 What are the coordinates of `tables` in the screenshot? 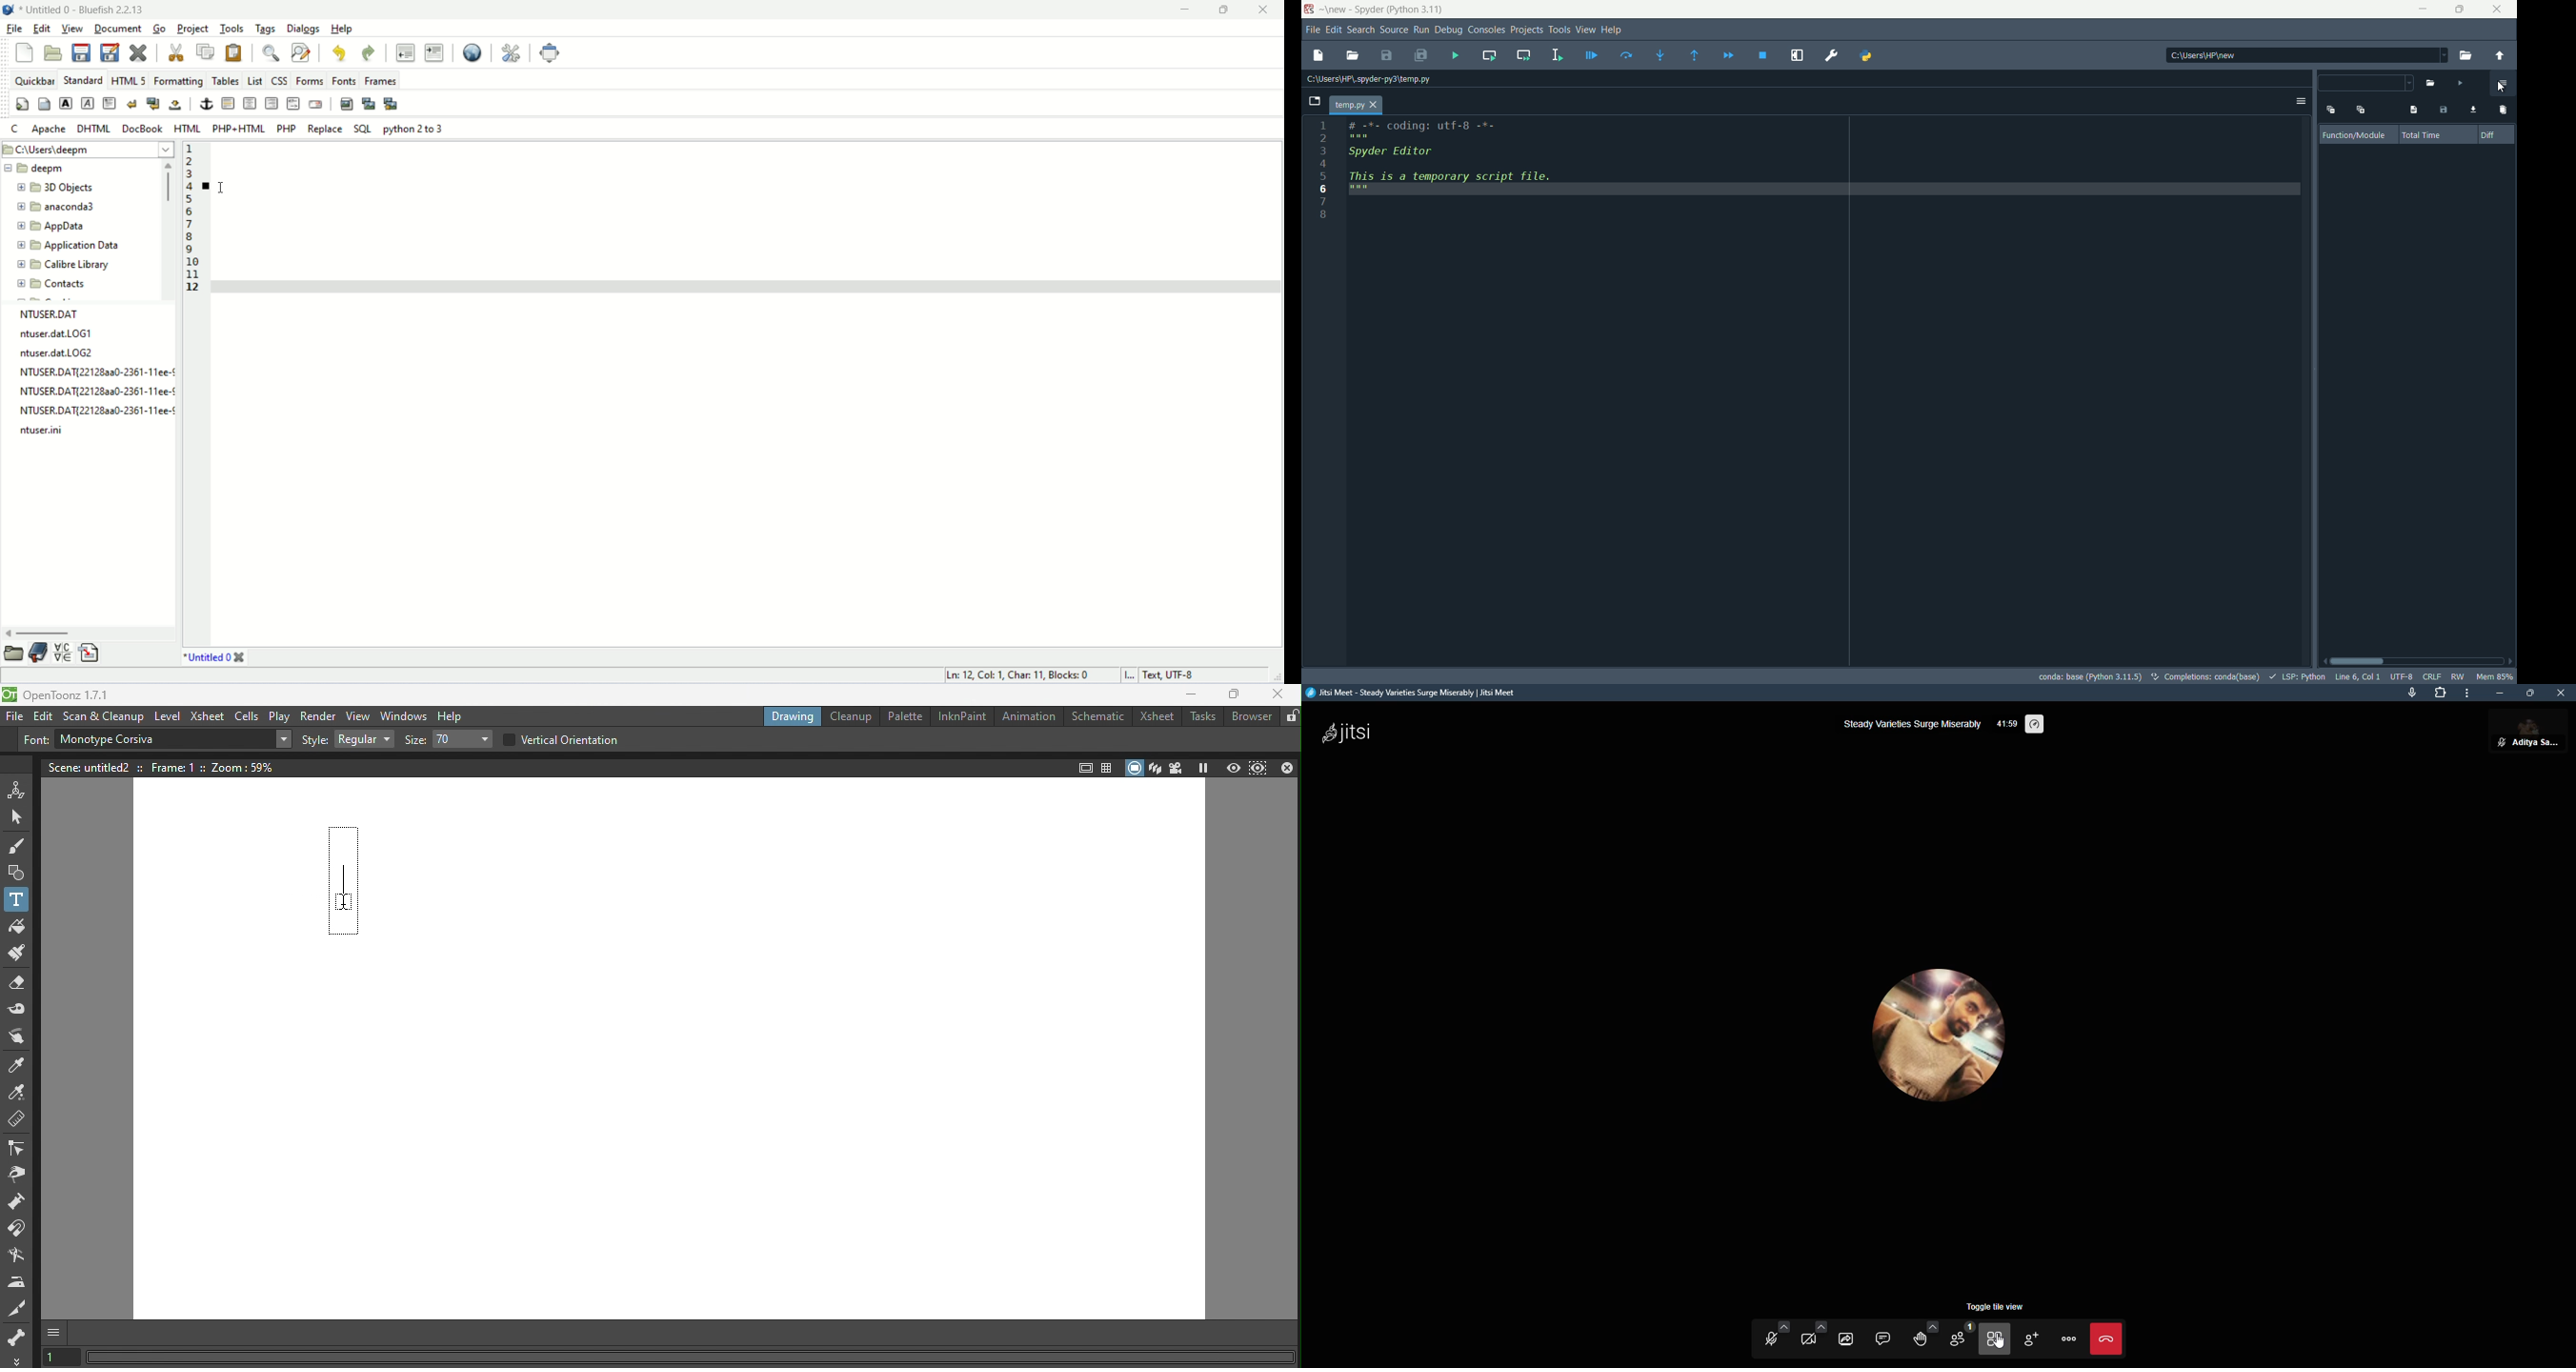 It's located at (226, 80).